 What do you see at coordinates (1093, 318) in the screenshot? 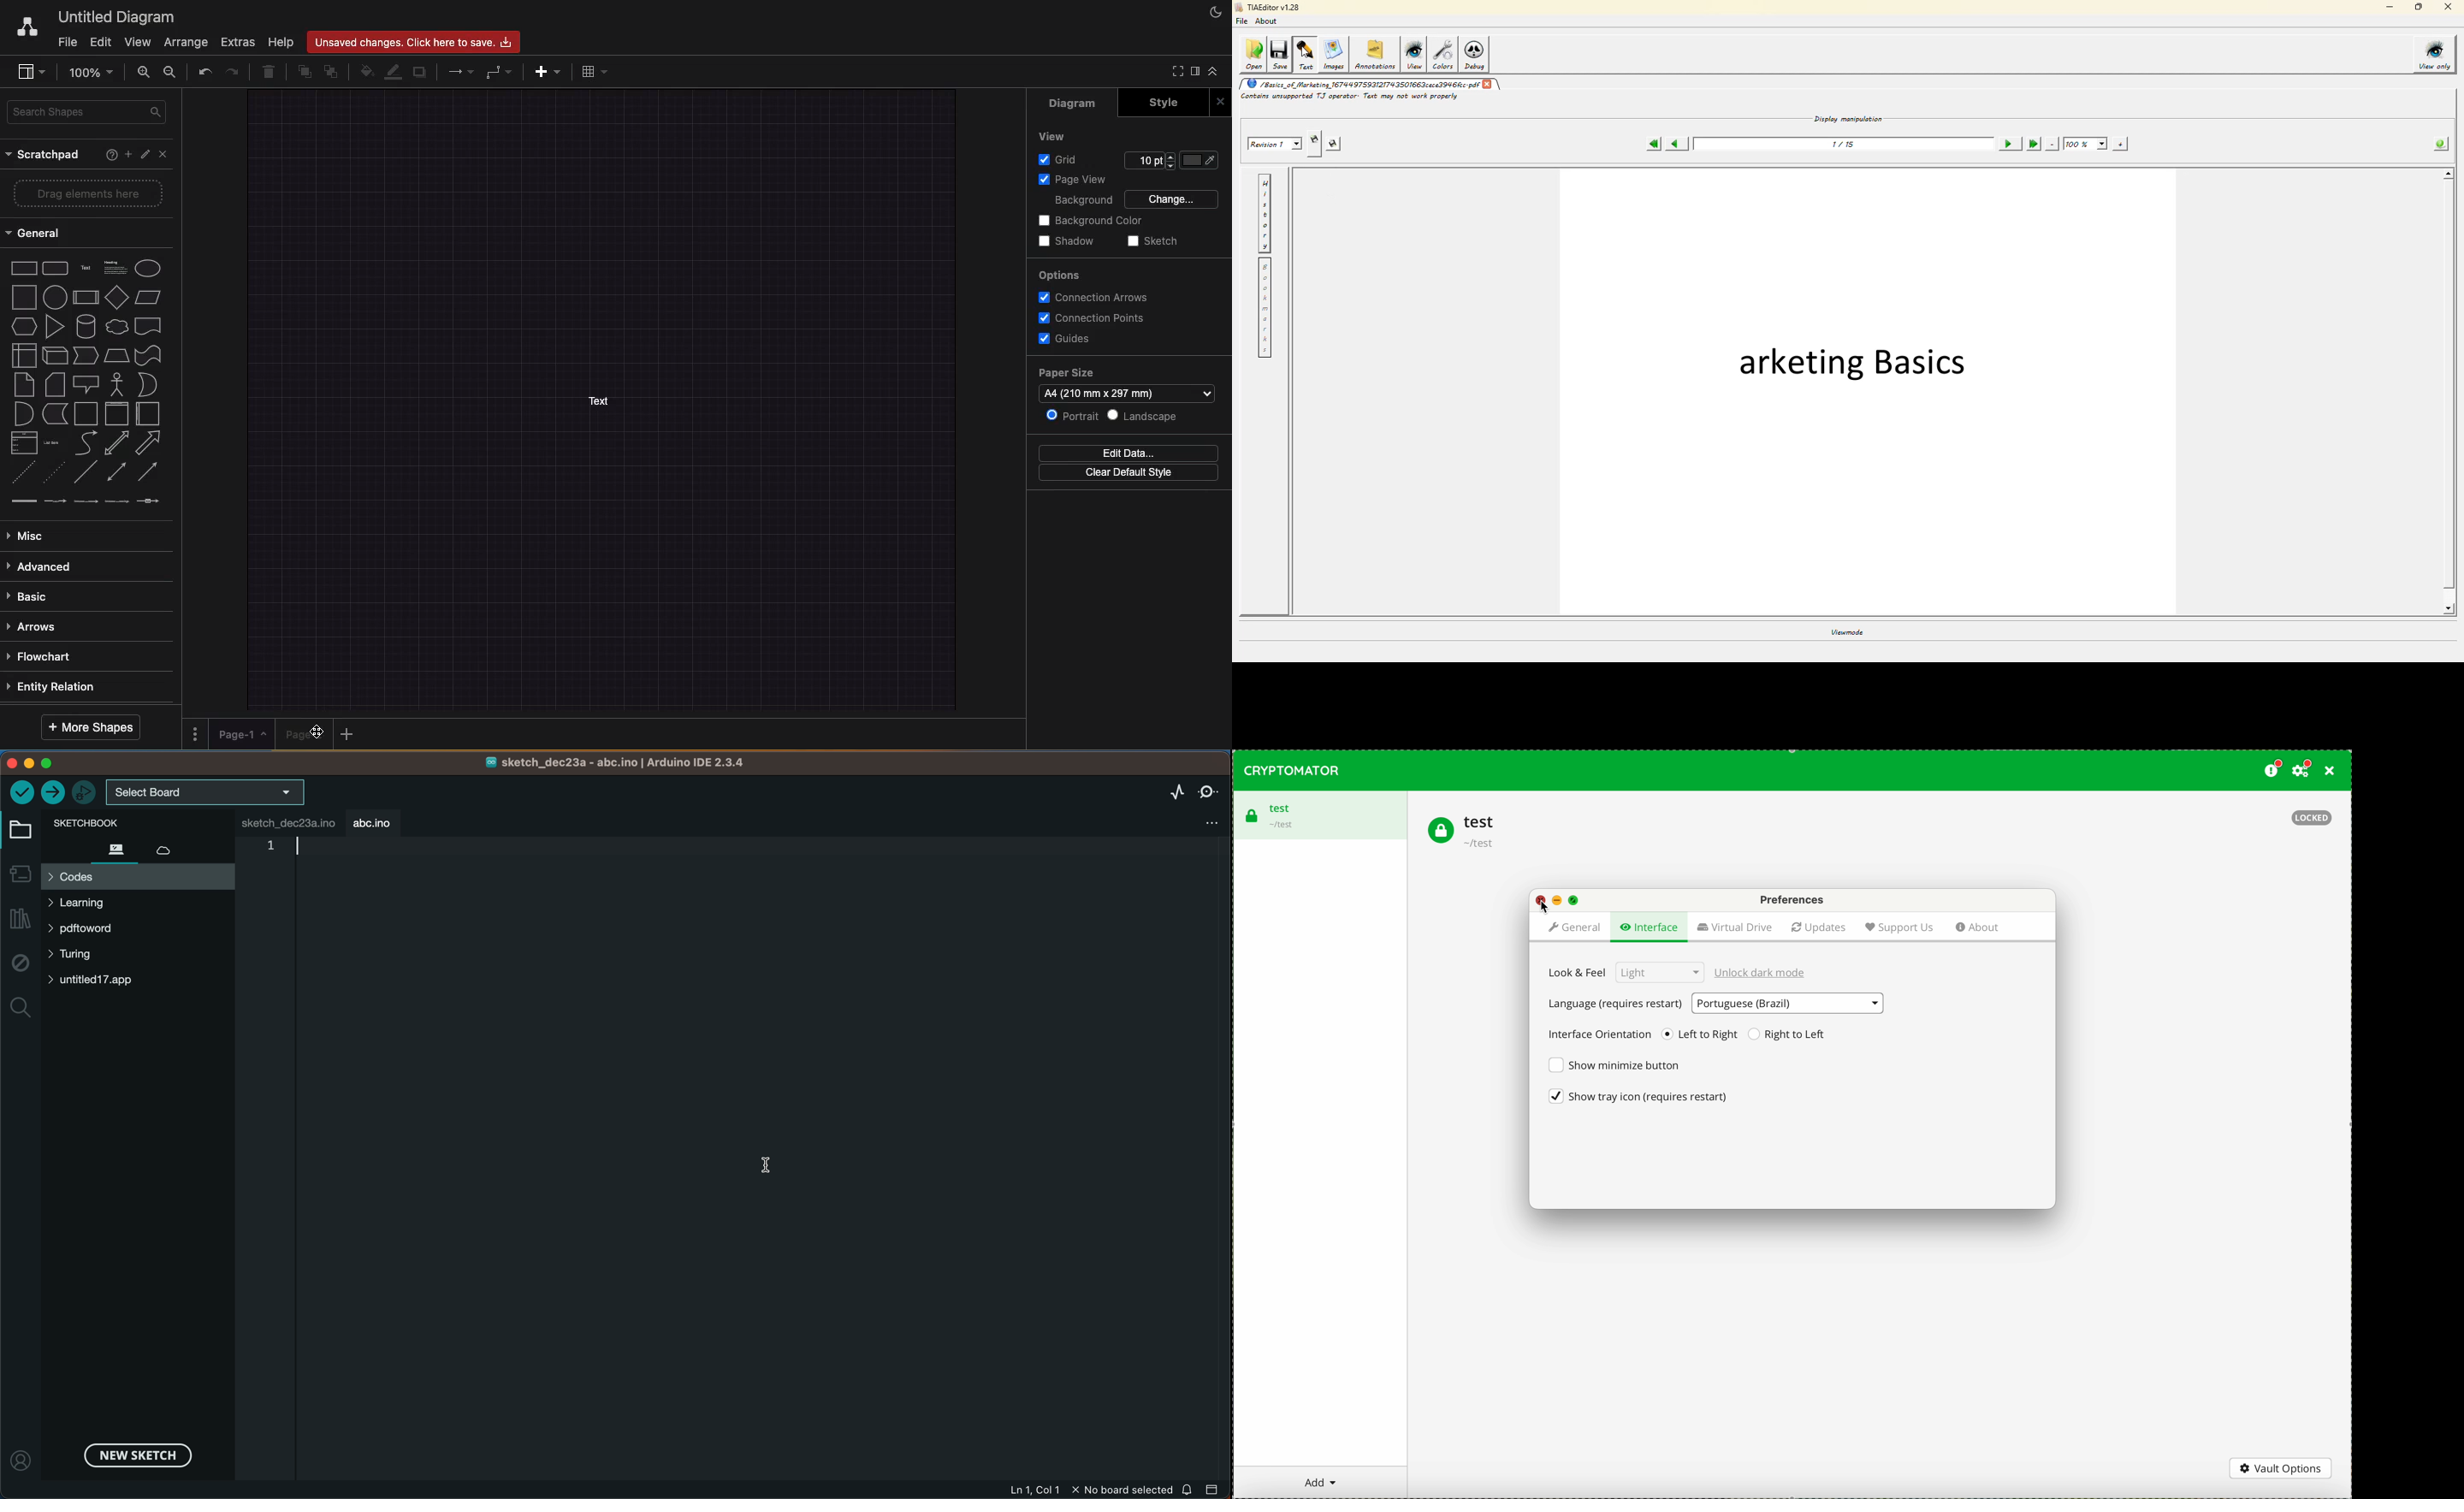
I see `Connection points ` at bounding box center [1093, 318].